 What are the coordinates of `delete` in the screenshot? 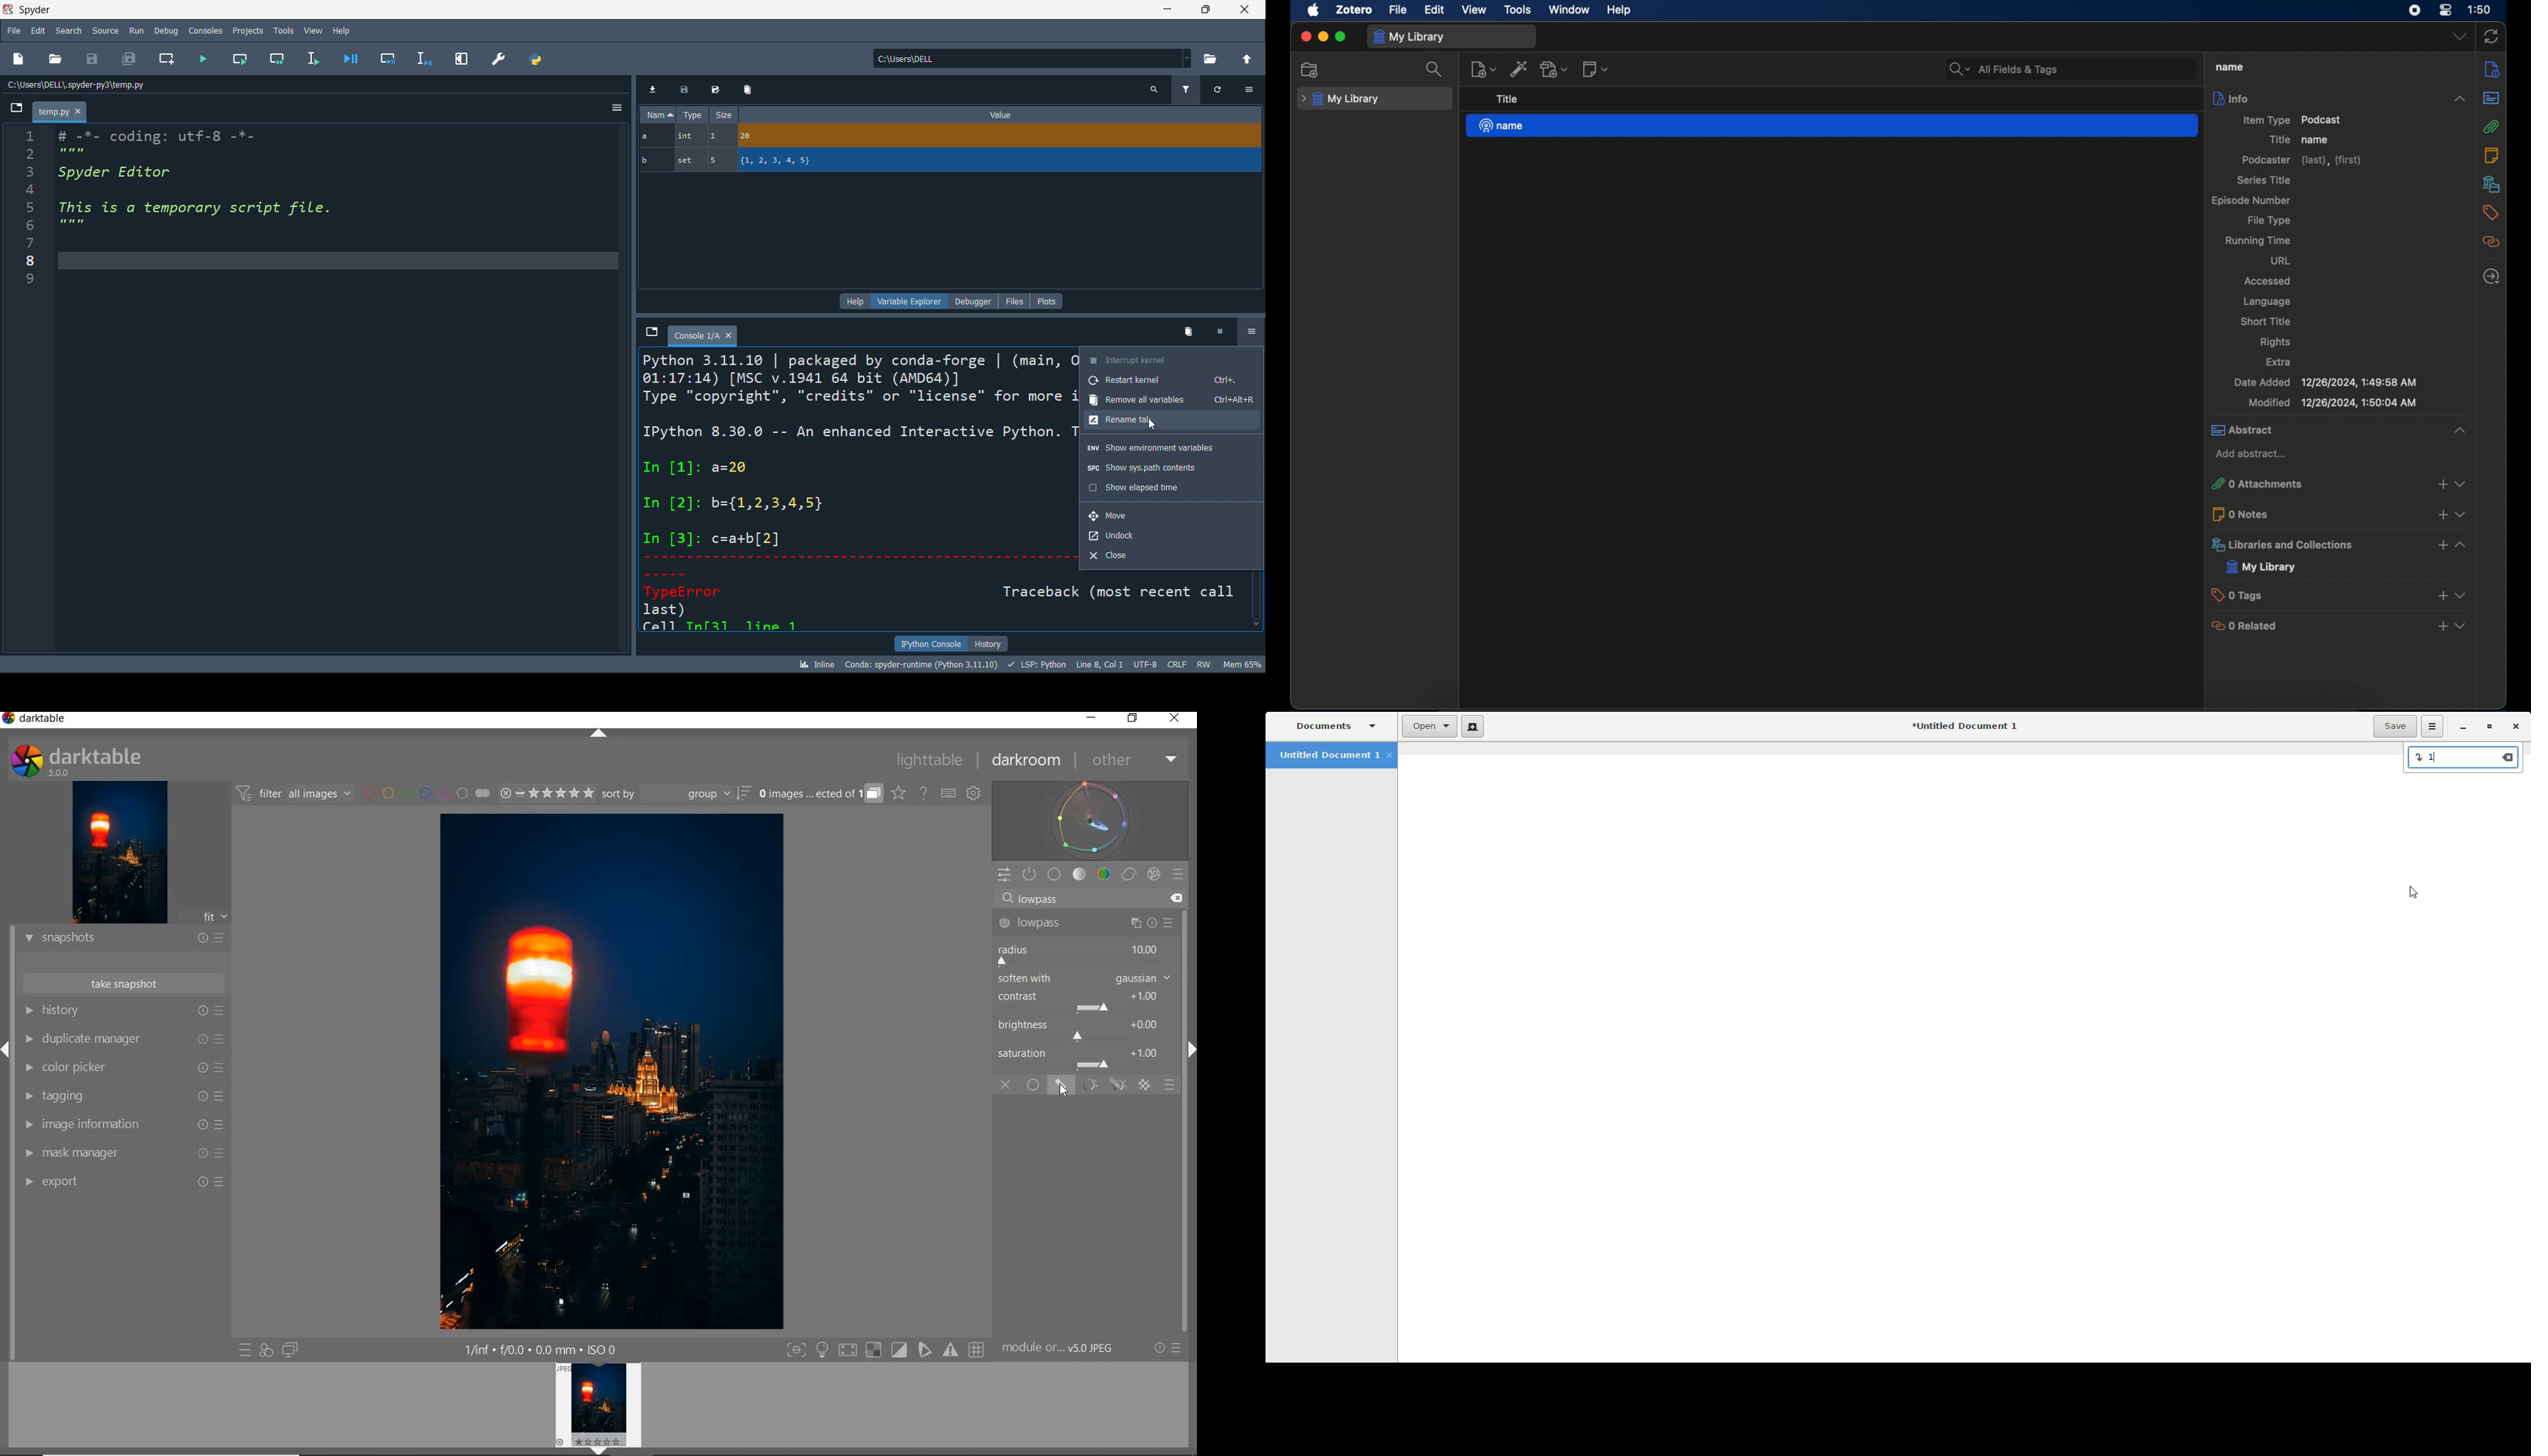 It's located at (1186, 331).